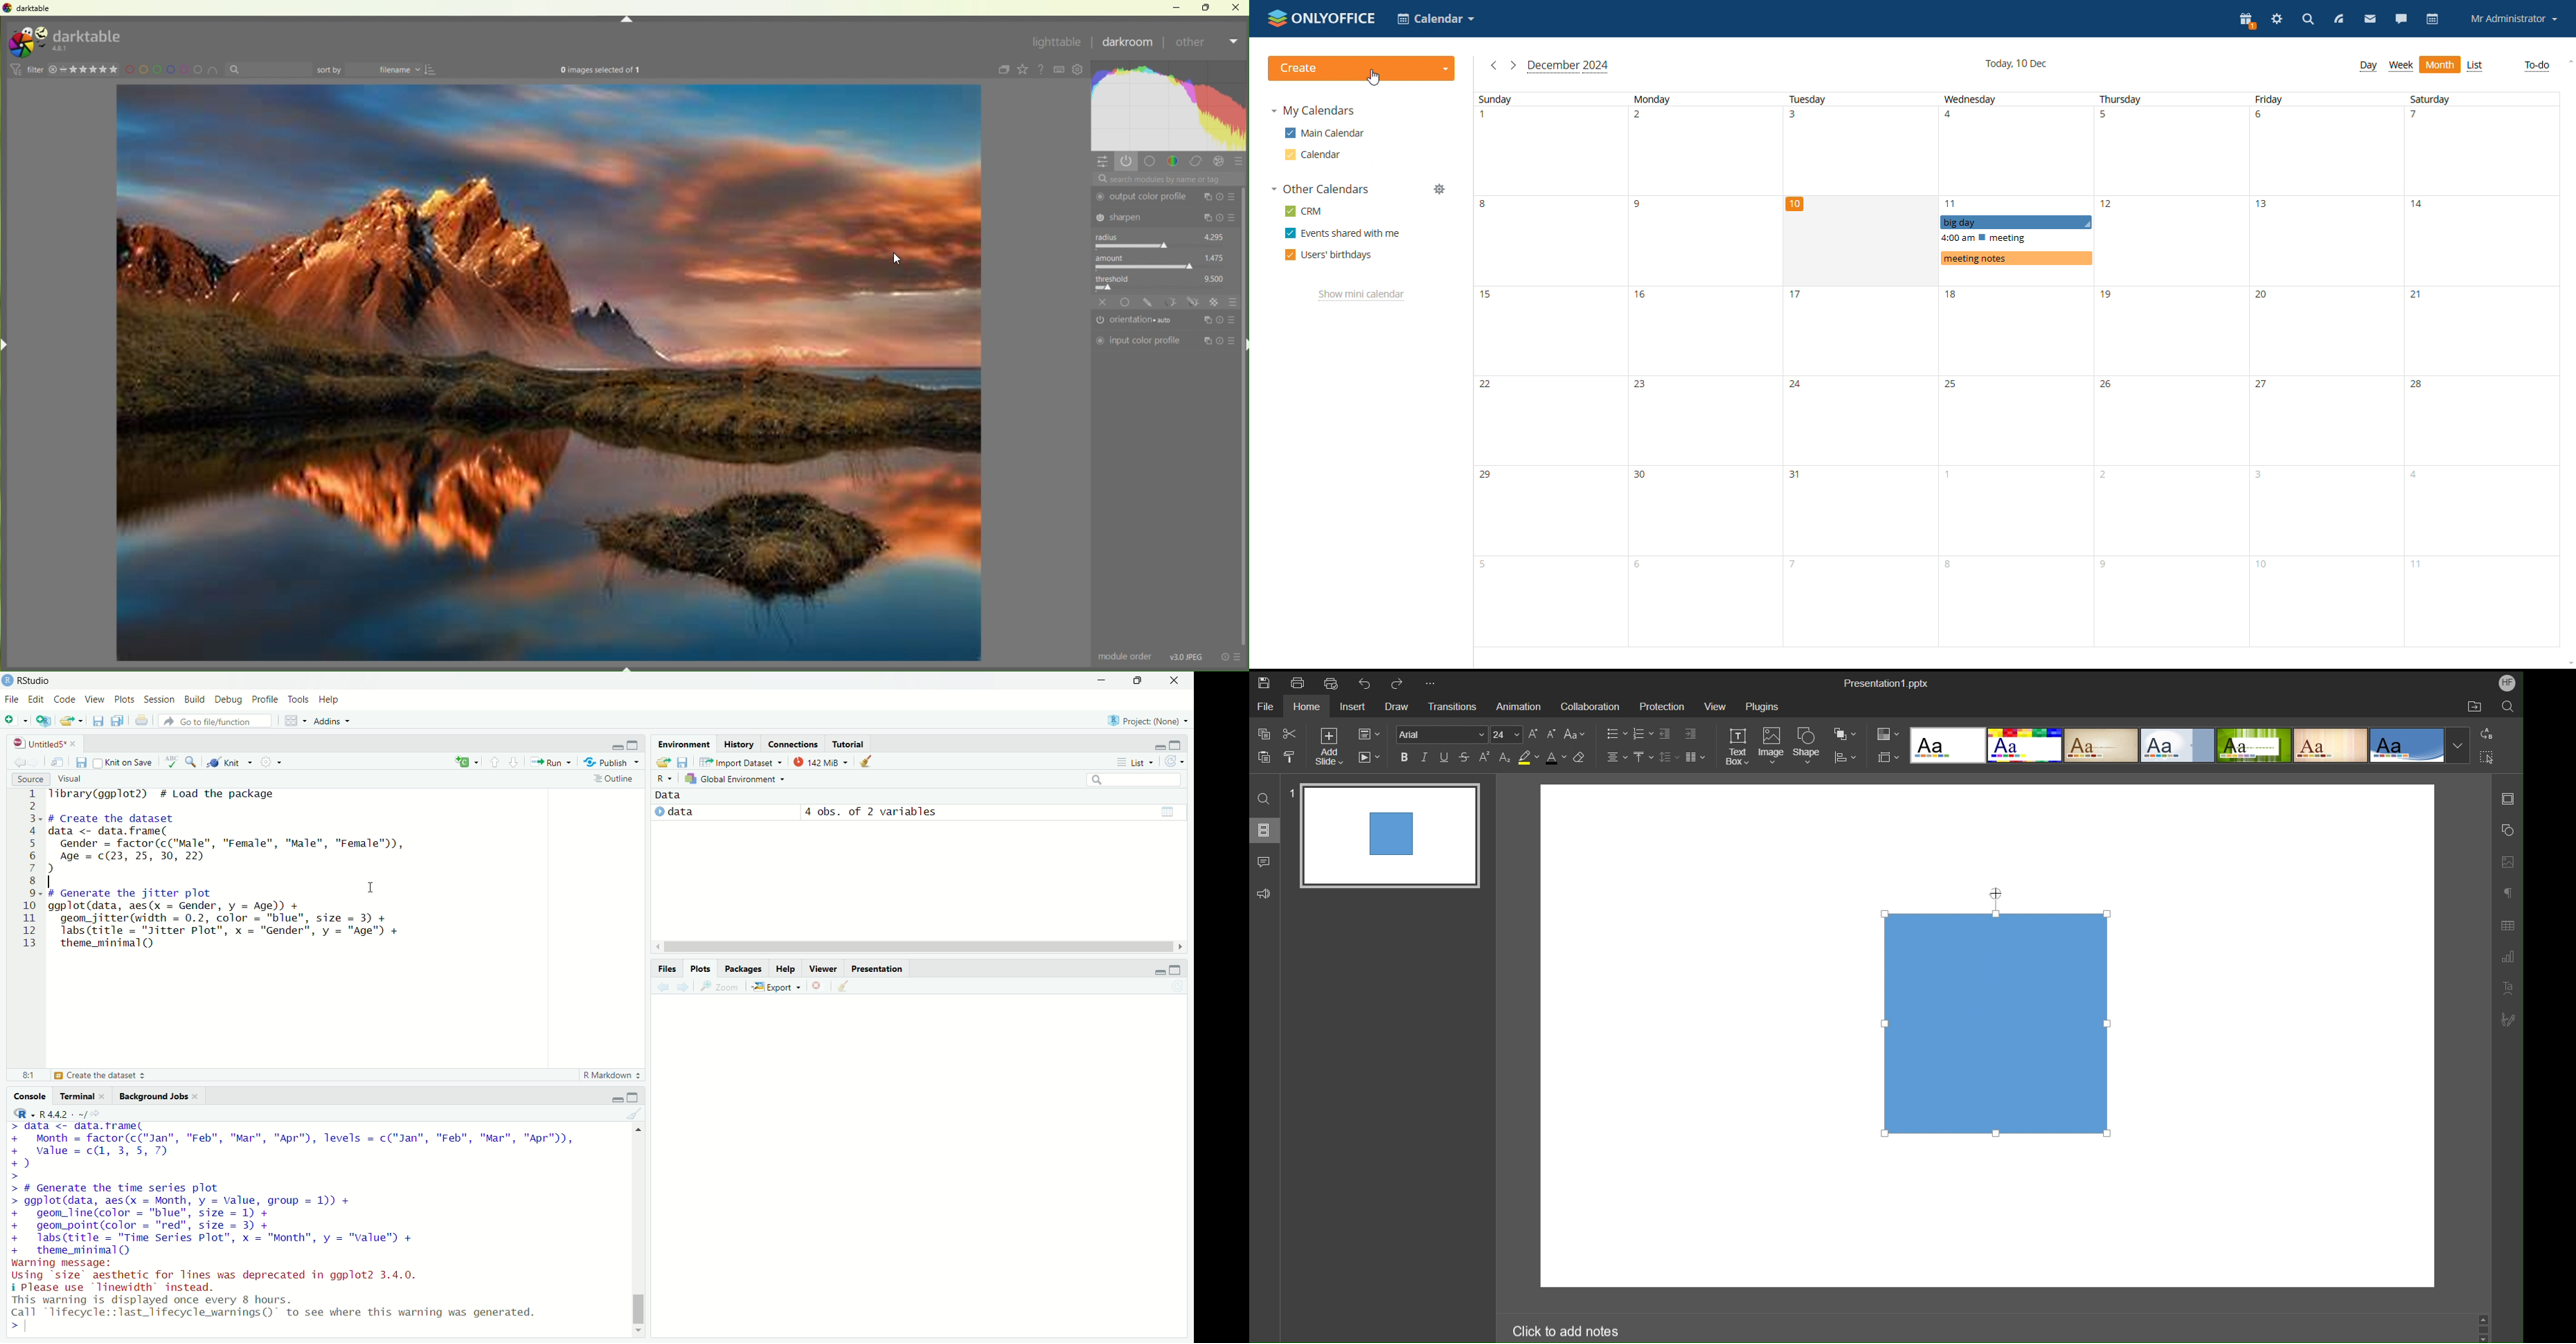 This screenshot has height=1344, width=2576. What do you see at coordinates (741, 762) in the screenshot?
I see `import dataset` at bounding box center [741, 762].